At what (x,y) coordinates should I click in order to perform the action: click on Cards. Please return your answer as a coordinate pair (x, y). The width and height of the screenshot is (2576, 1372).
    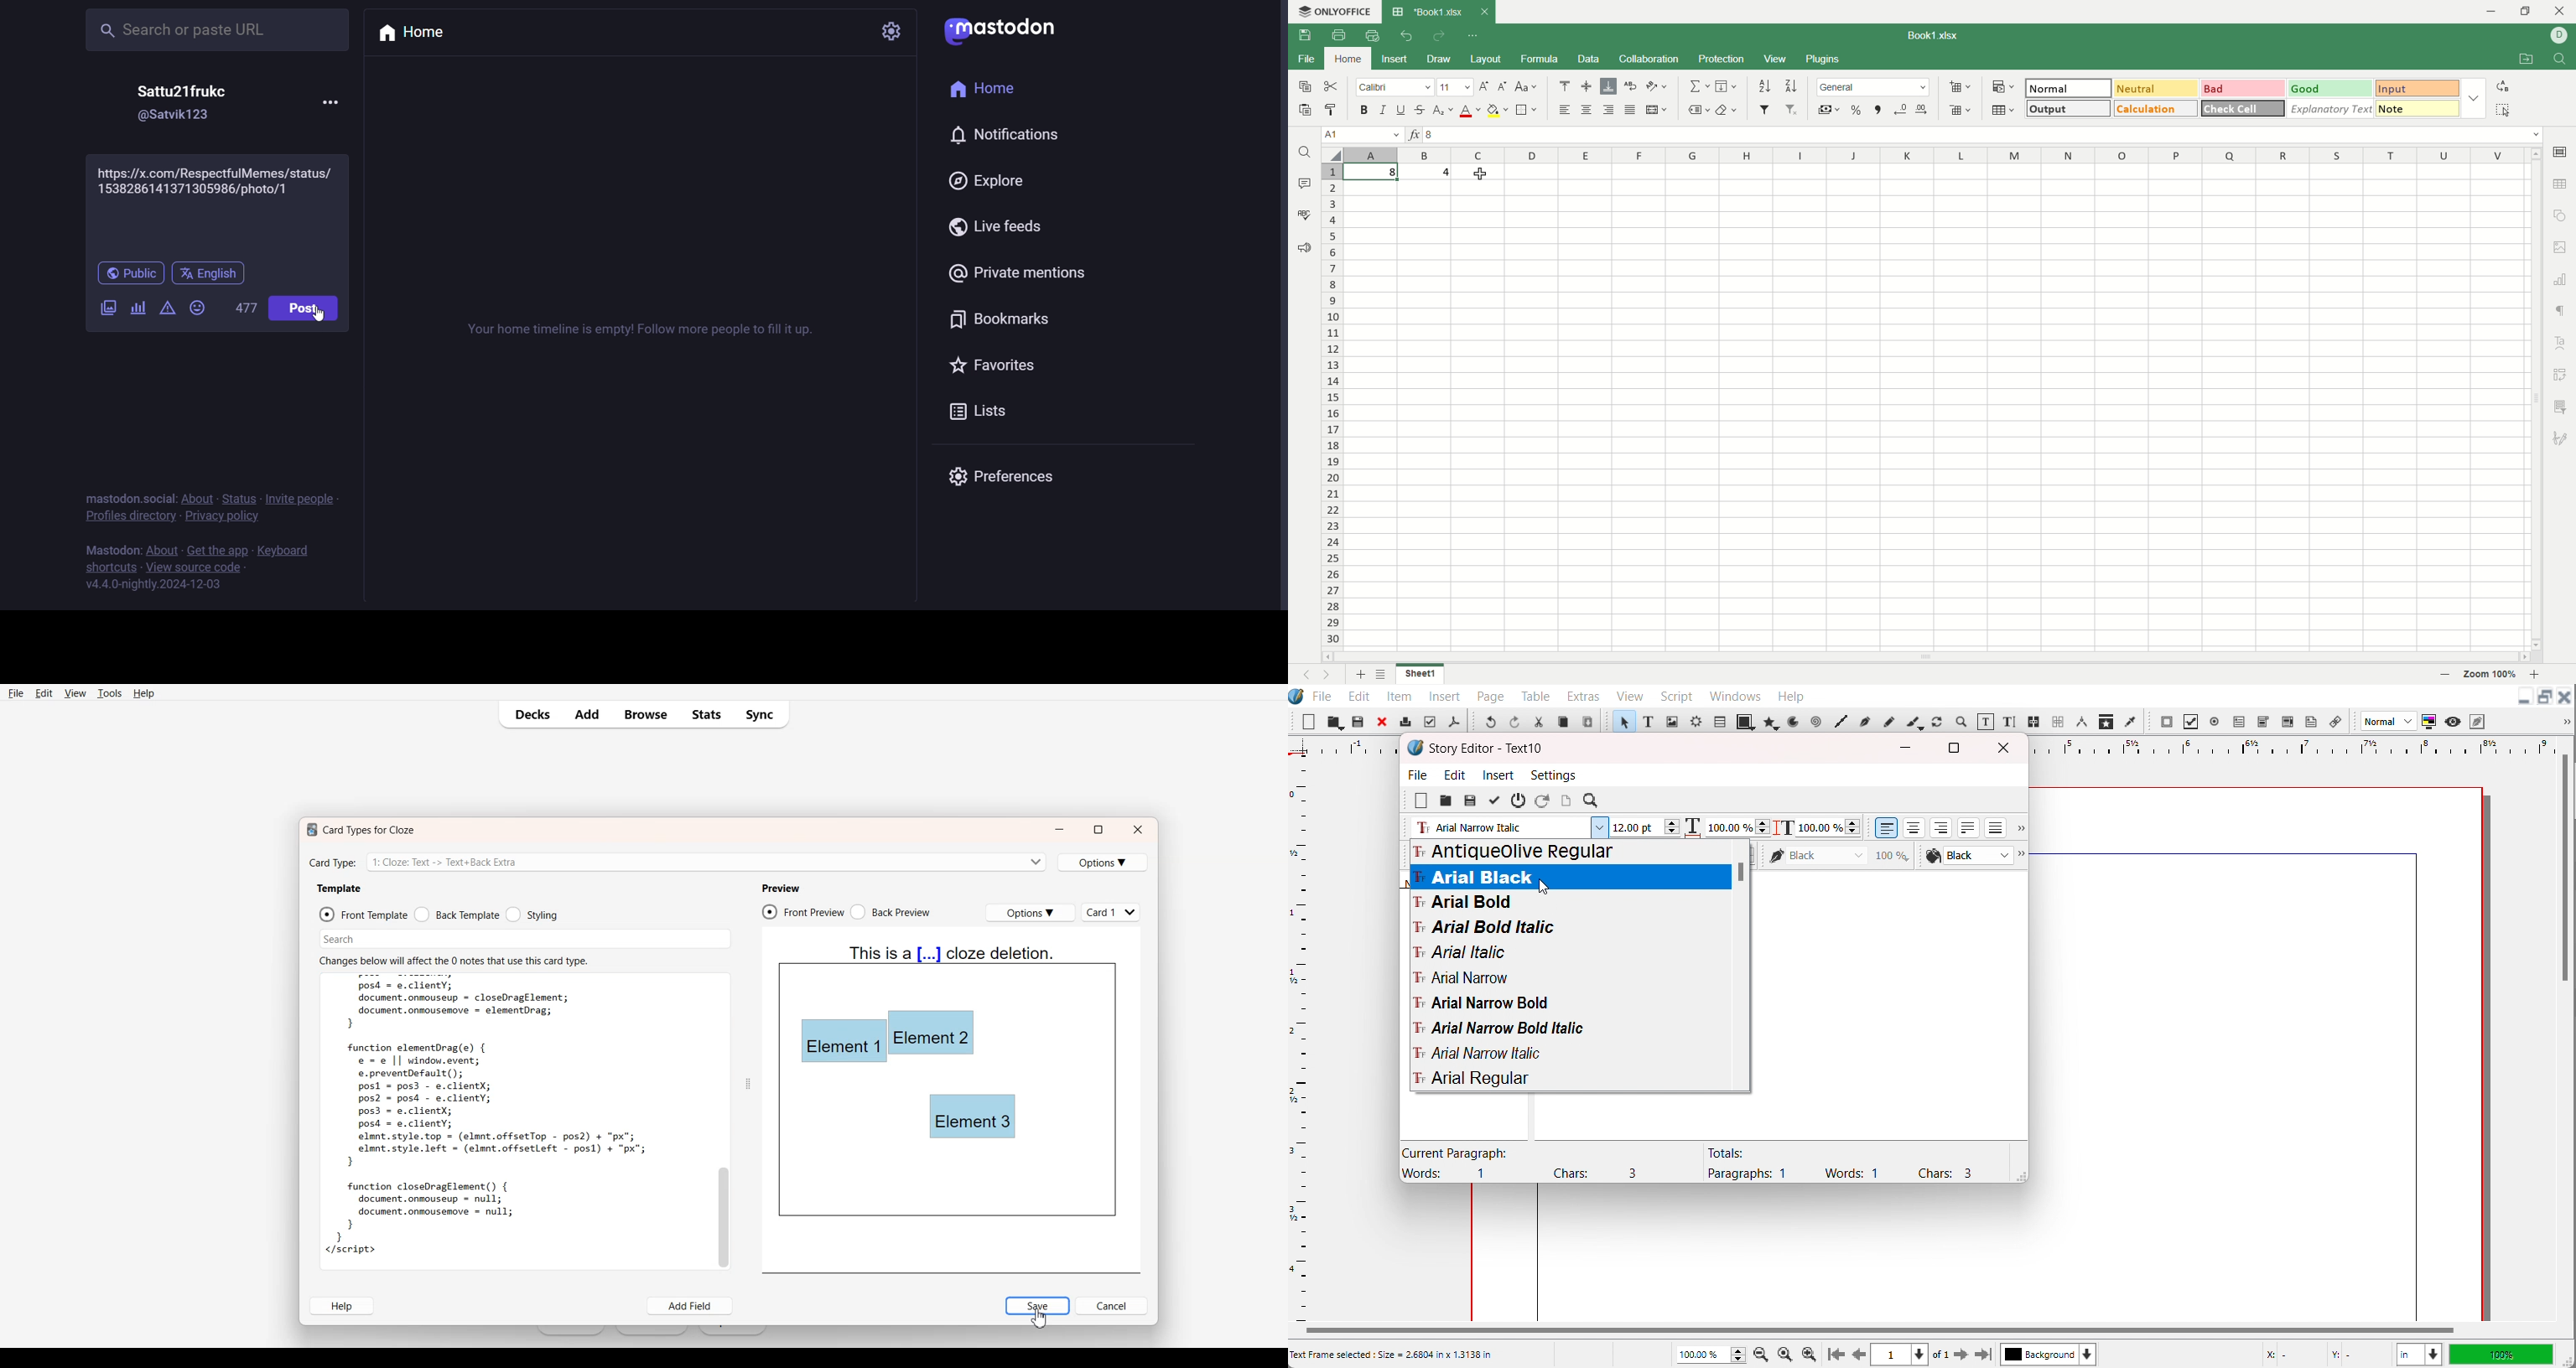
    Looking at the image, I should click on (1112, 912).